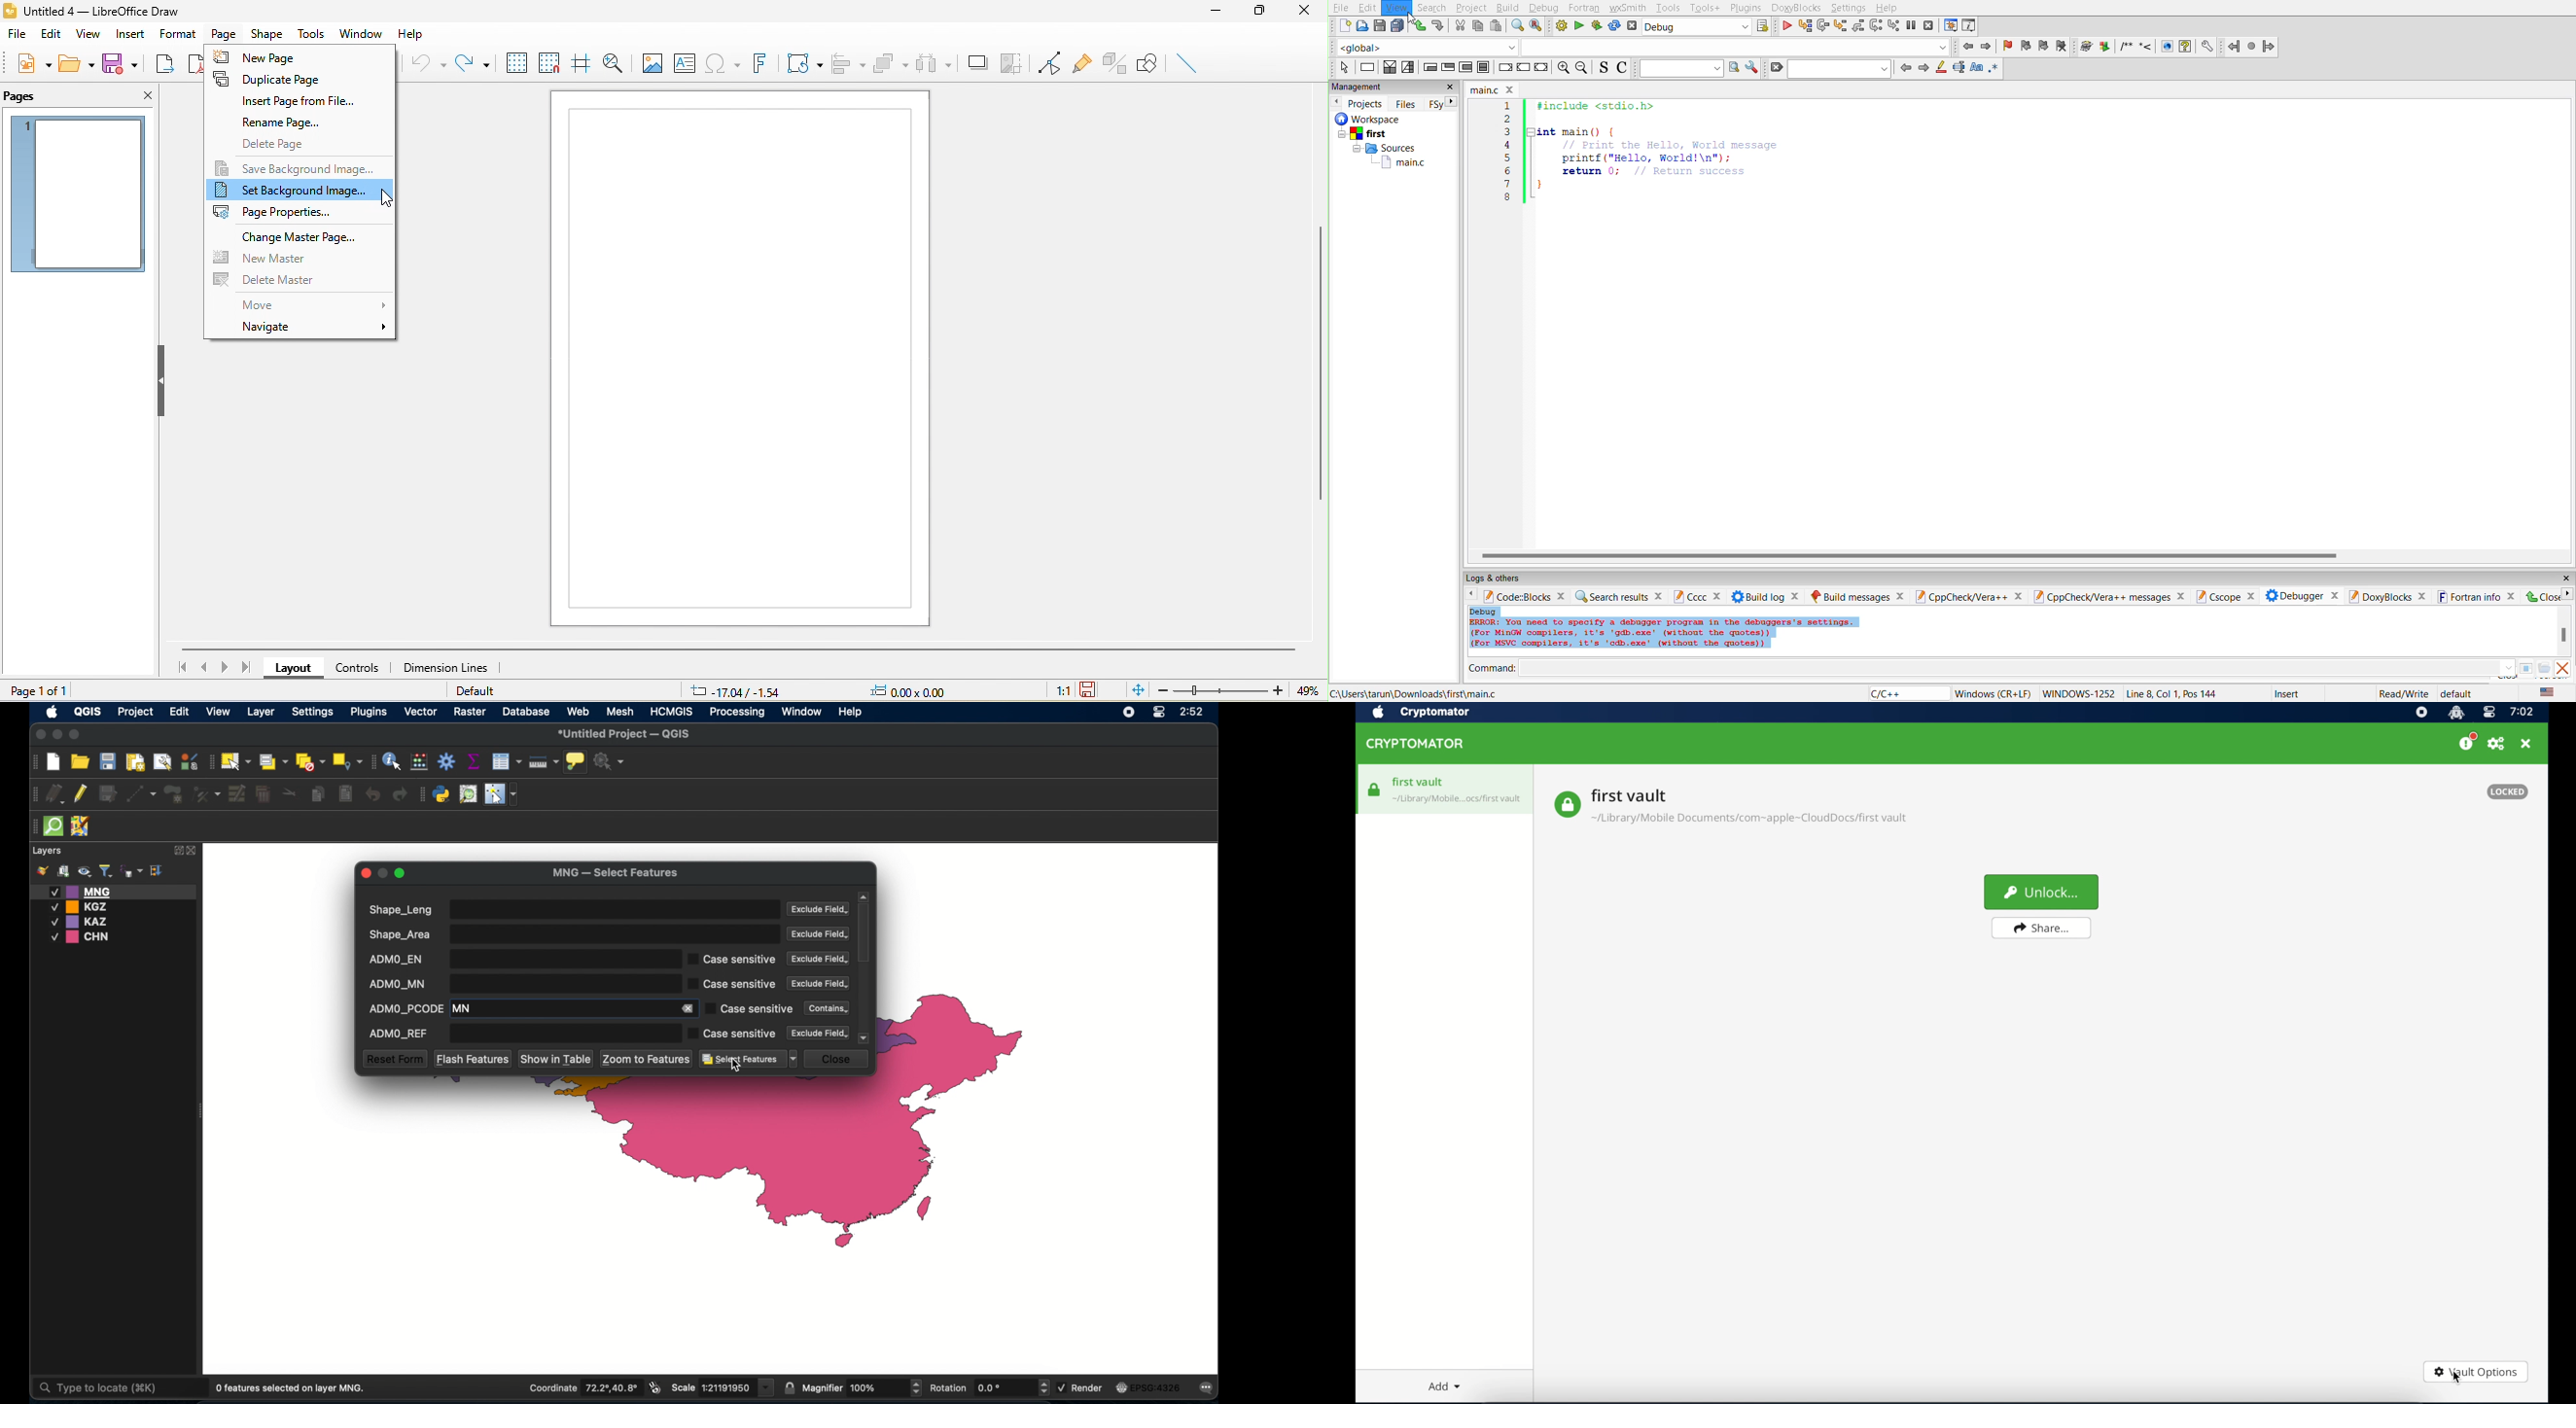  I want to click on Default, so click(482, 691).